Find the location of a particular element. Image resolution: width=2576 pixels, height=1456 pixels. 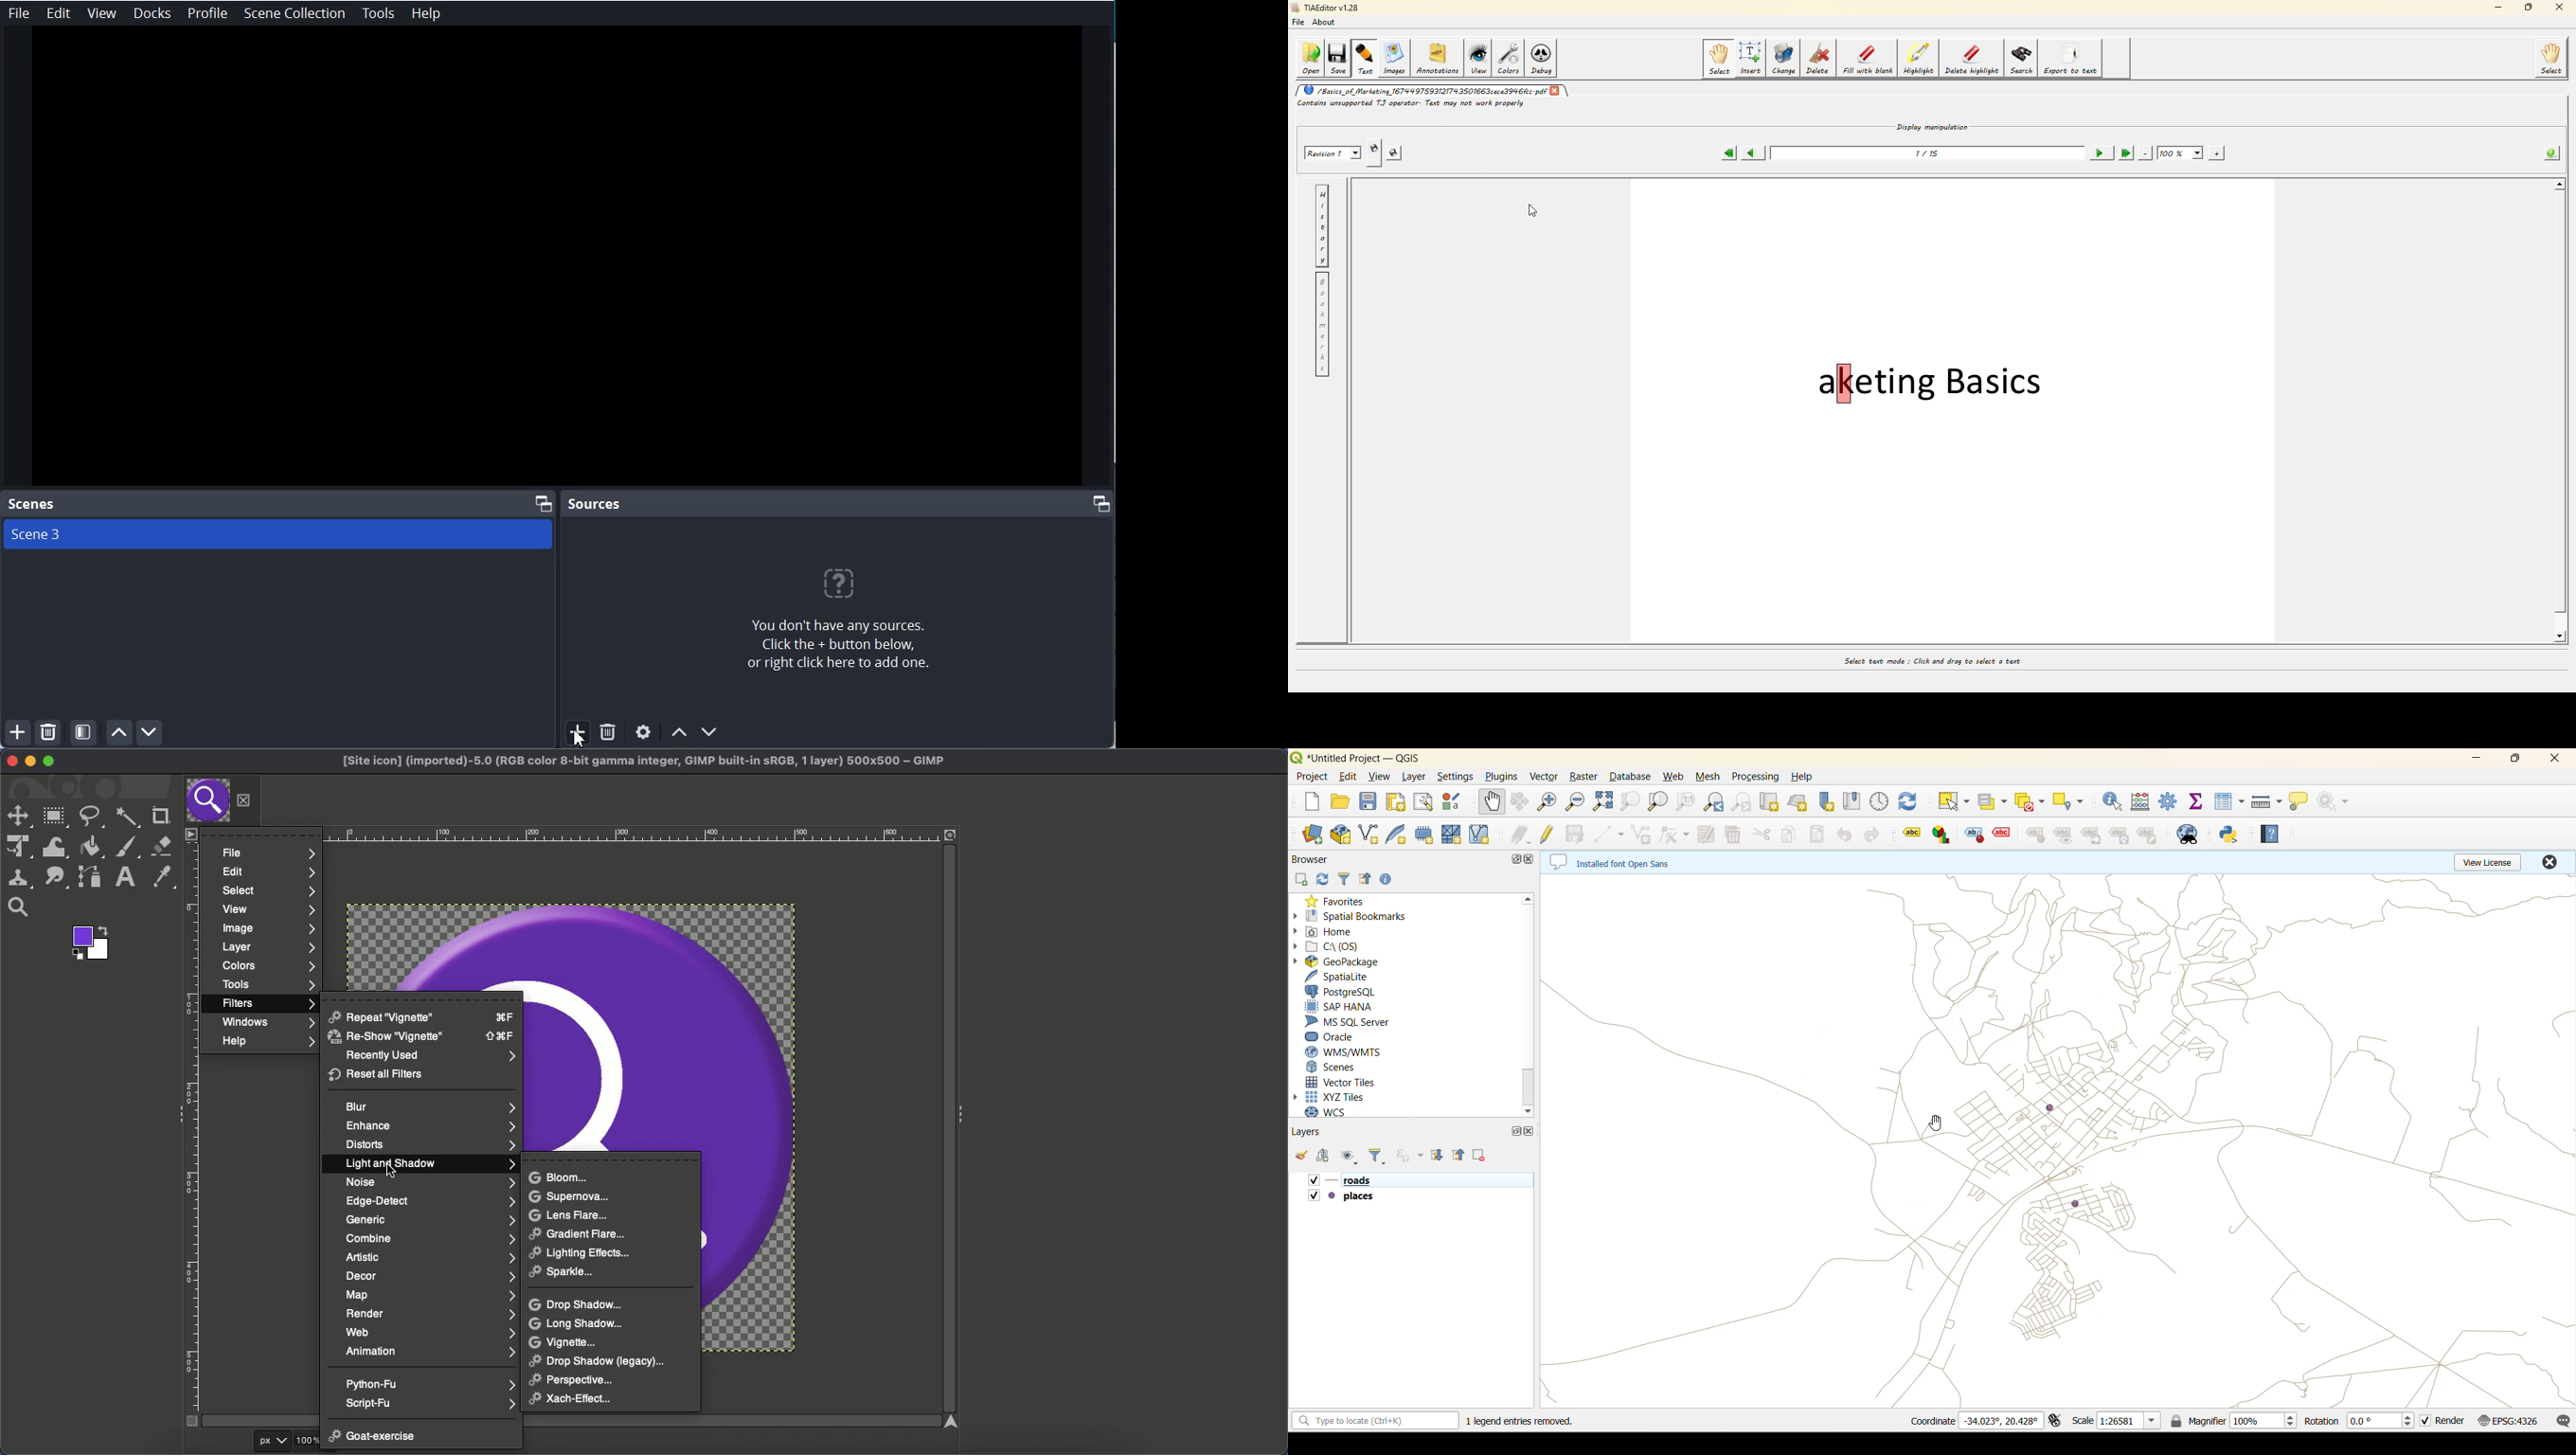

Edit is located at coordinates (267, 873).